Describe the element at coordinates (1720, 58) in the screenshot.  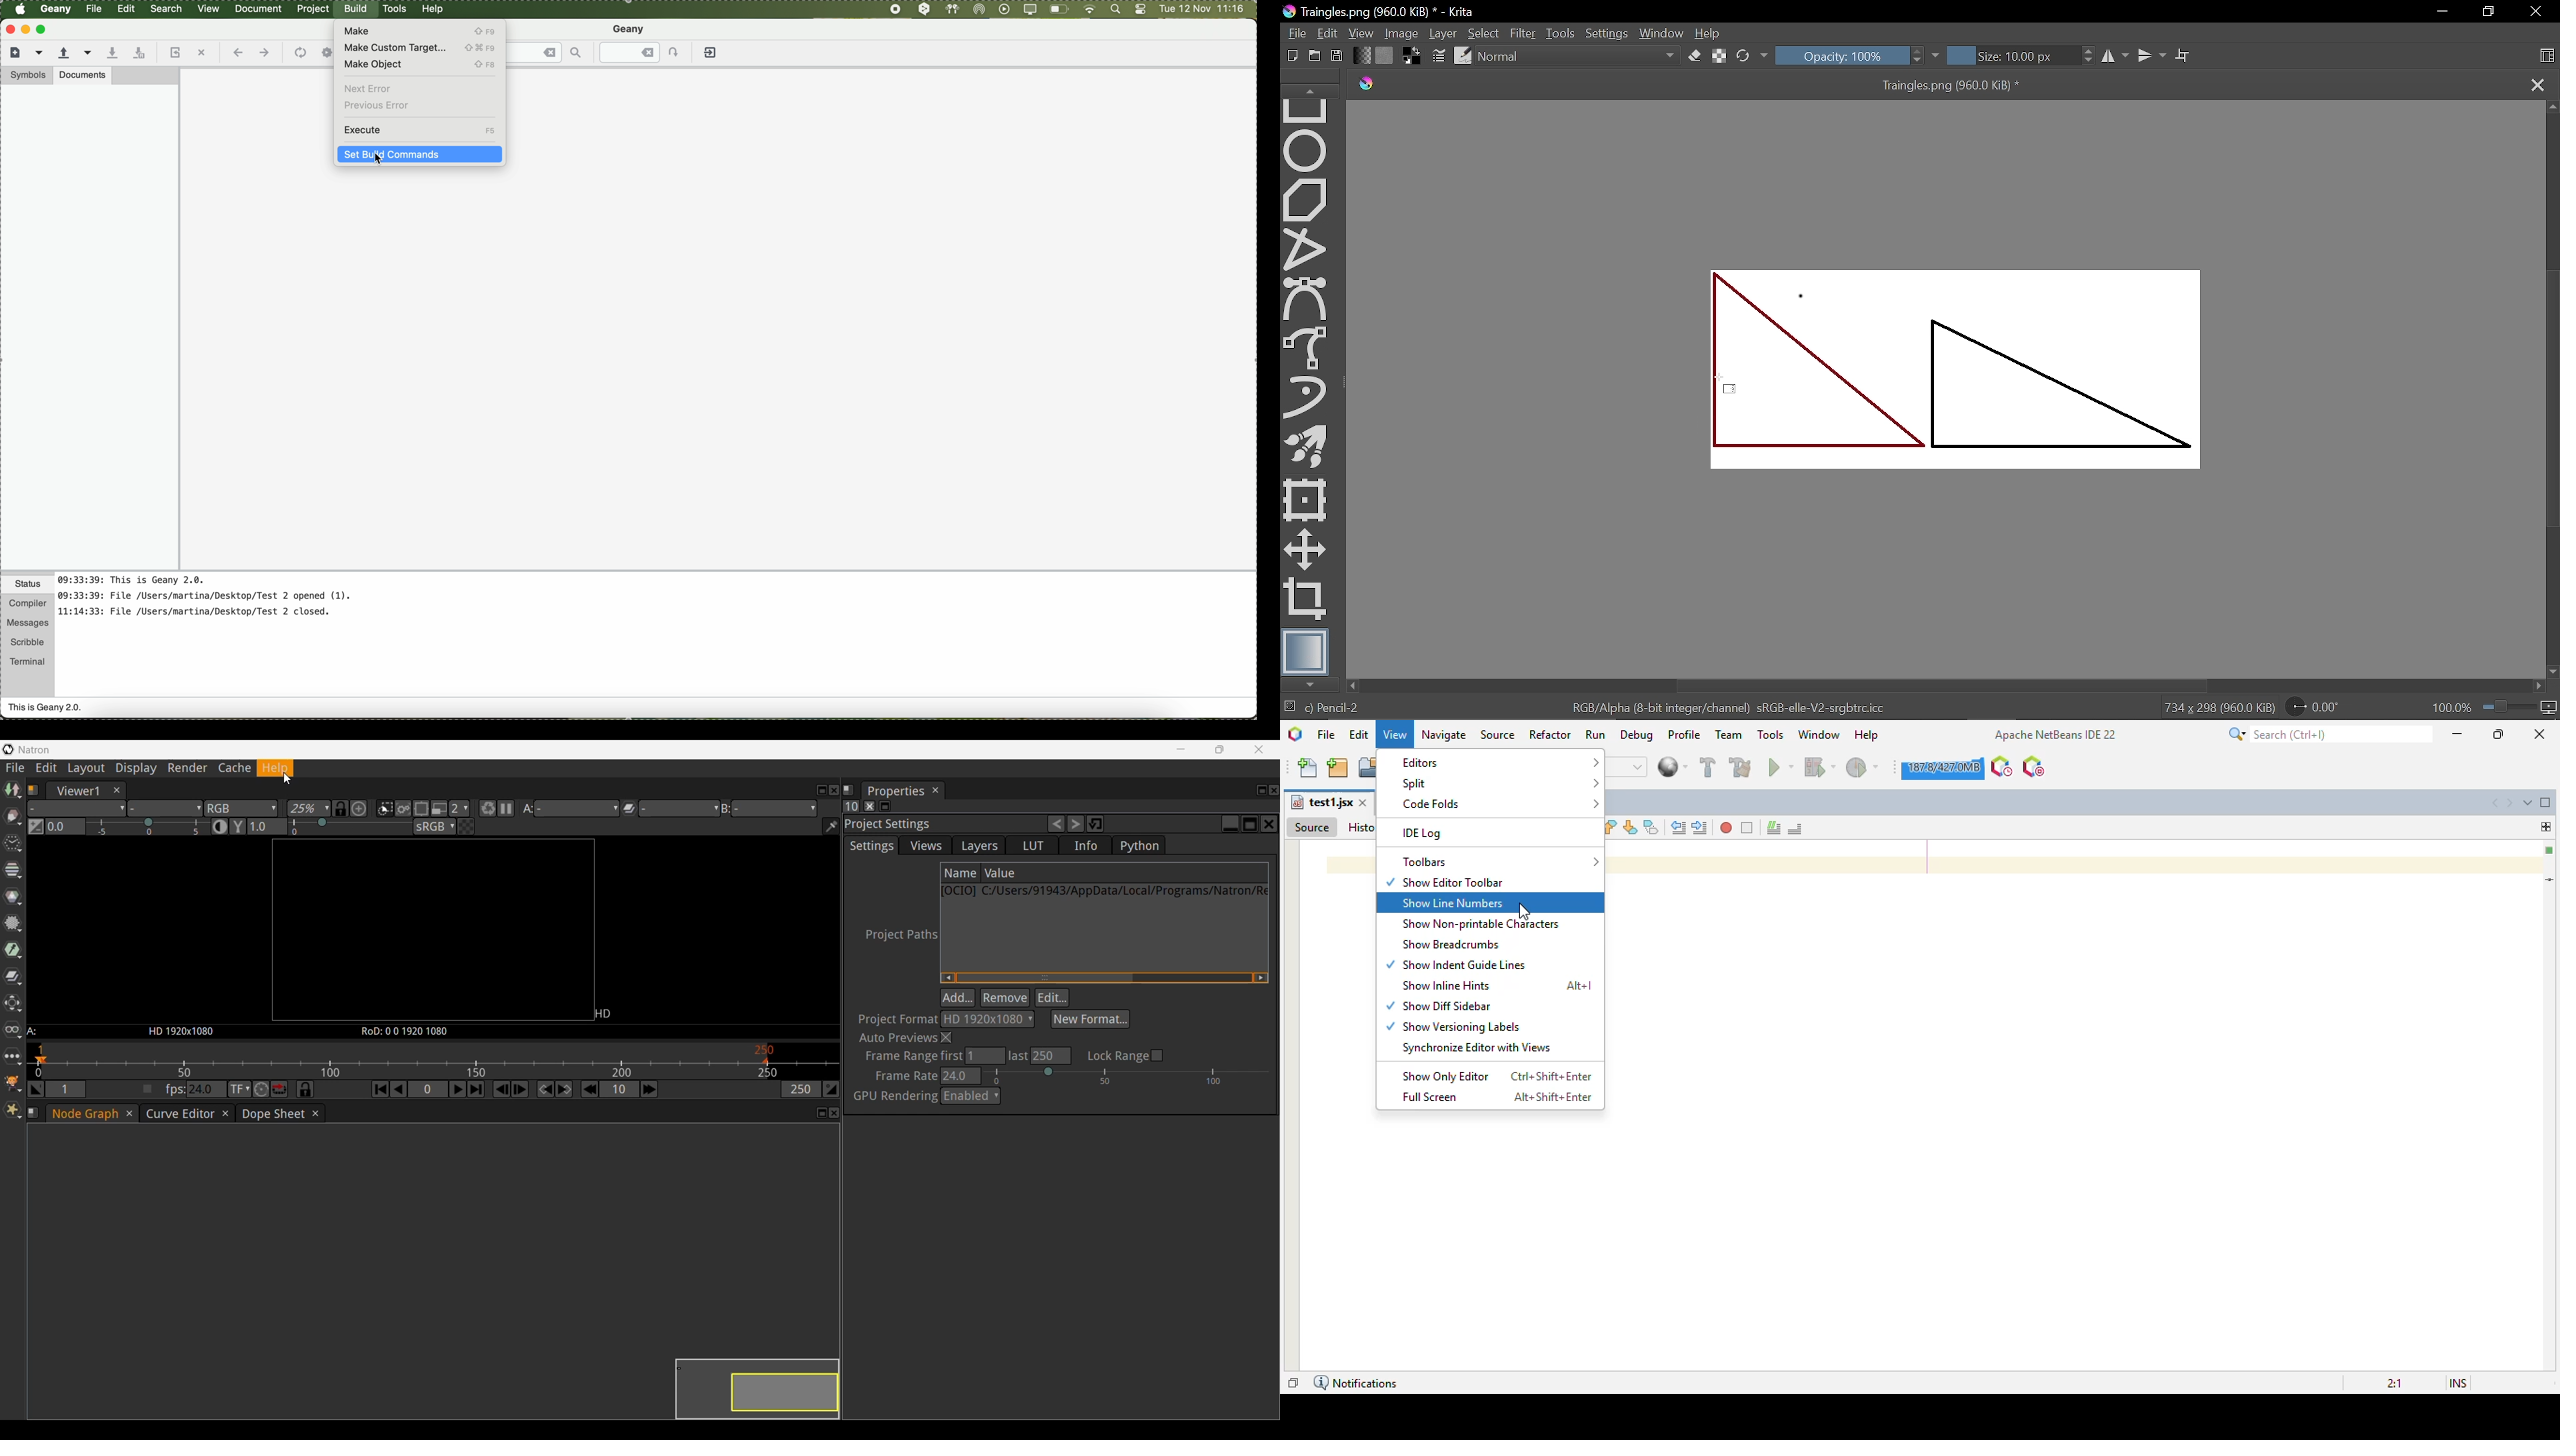
I see `preserve alpha` at that location.